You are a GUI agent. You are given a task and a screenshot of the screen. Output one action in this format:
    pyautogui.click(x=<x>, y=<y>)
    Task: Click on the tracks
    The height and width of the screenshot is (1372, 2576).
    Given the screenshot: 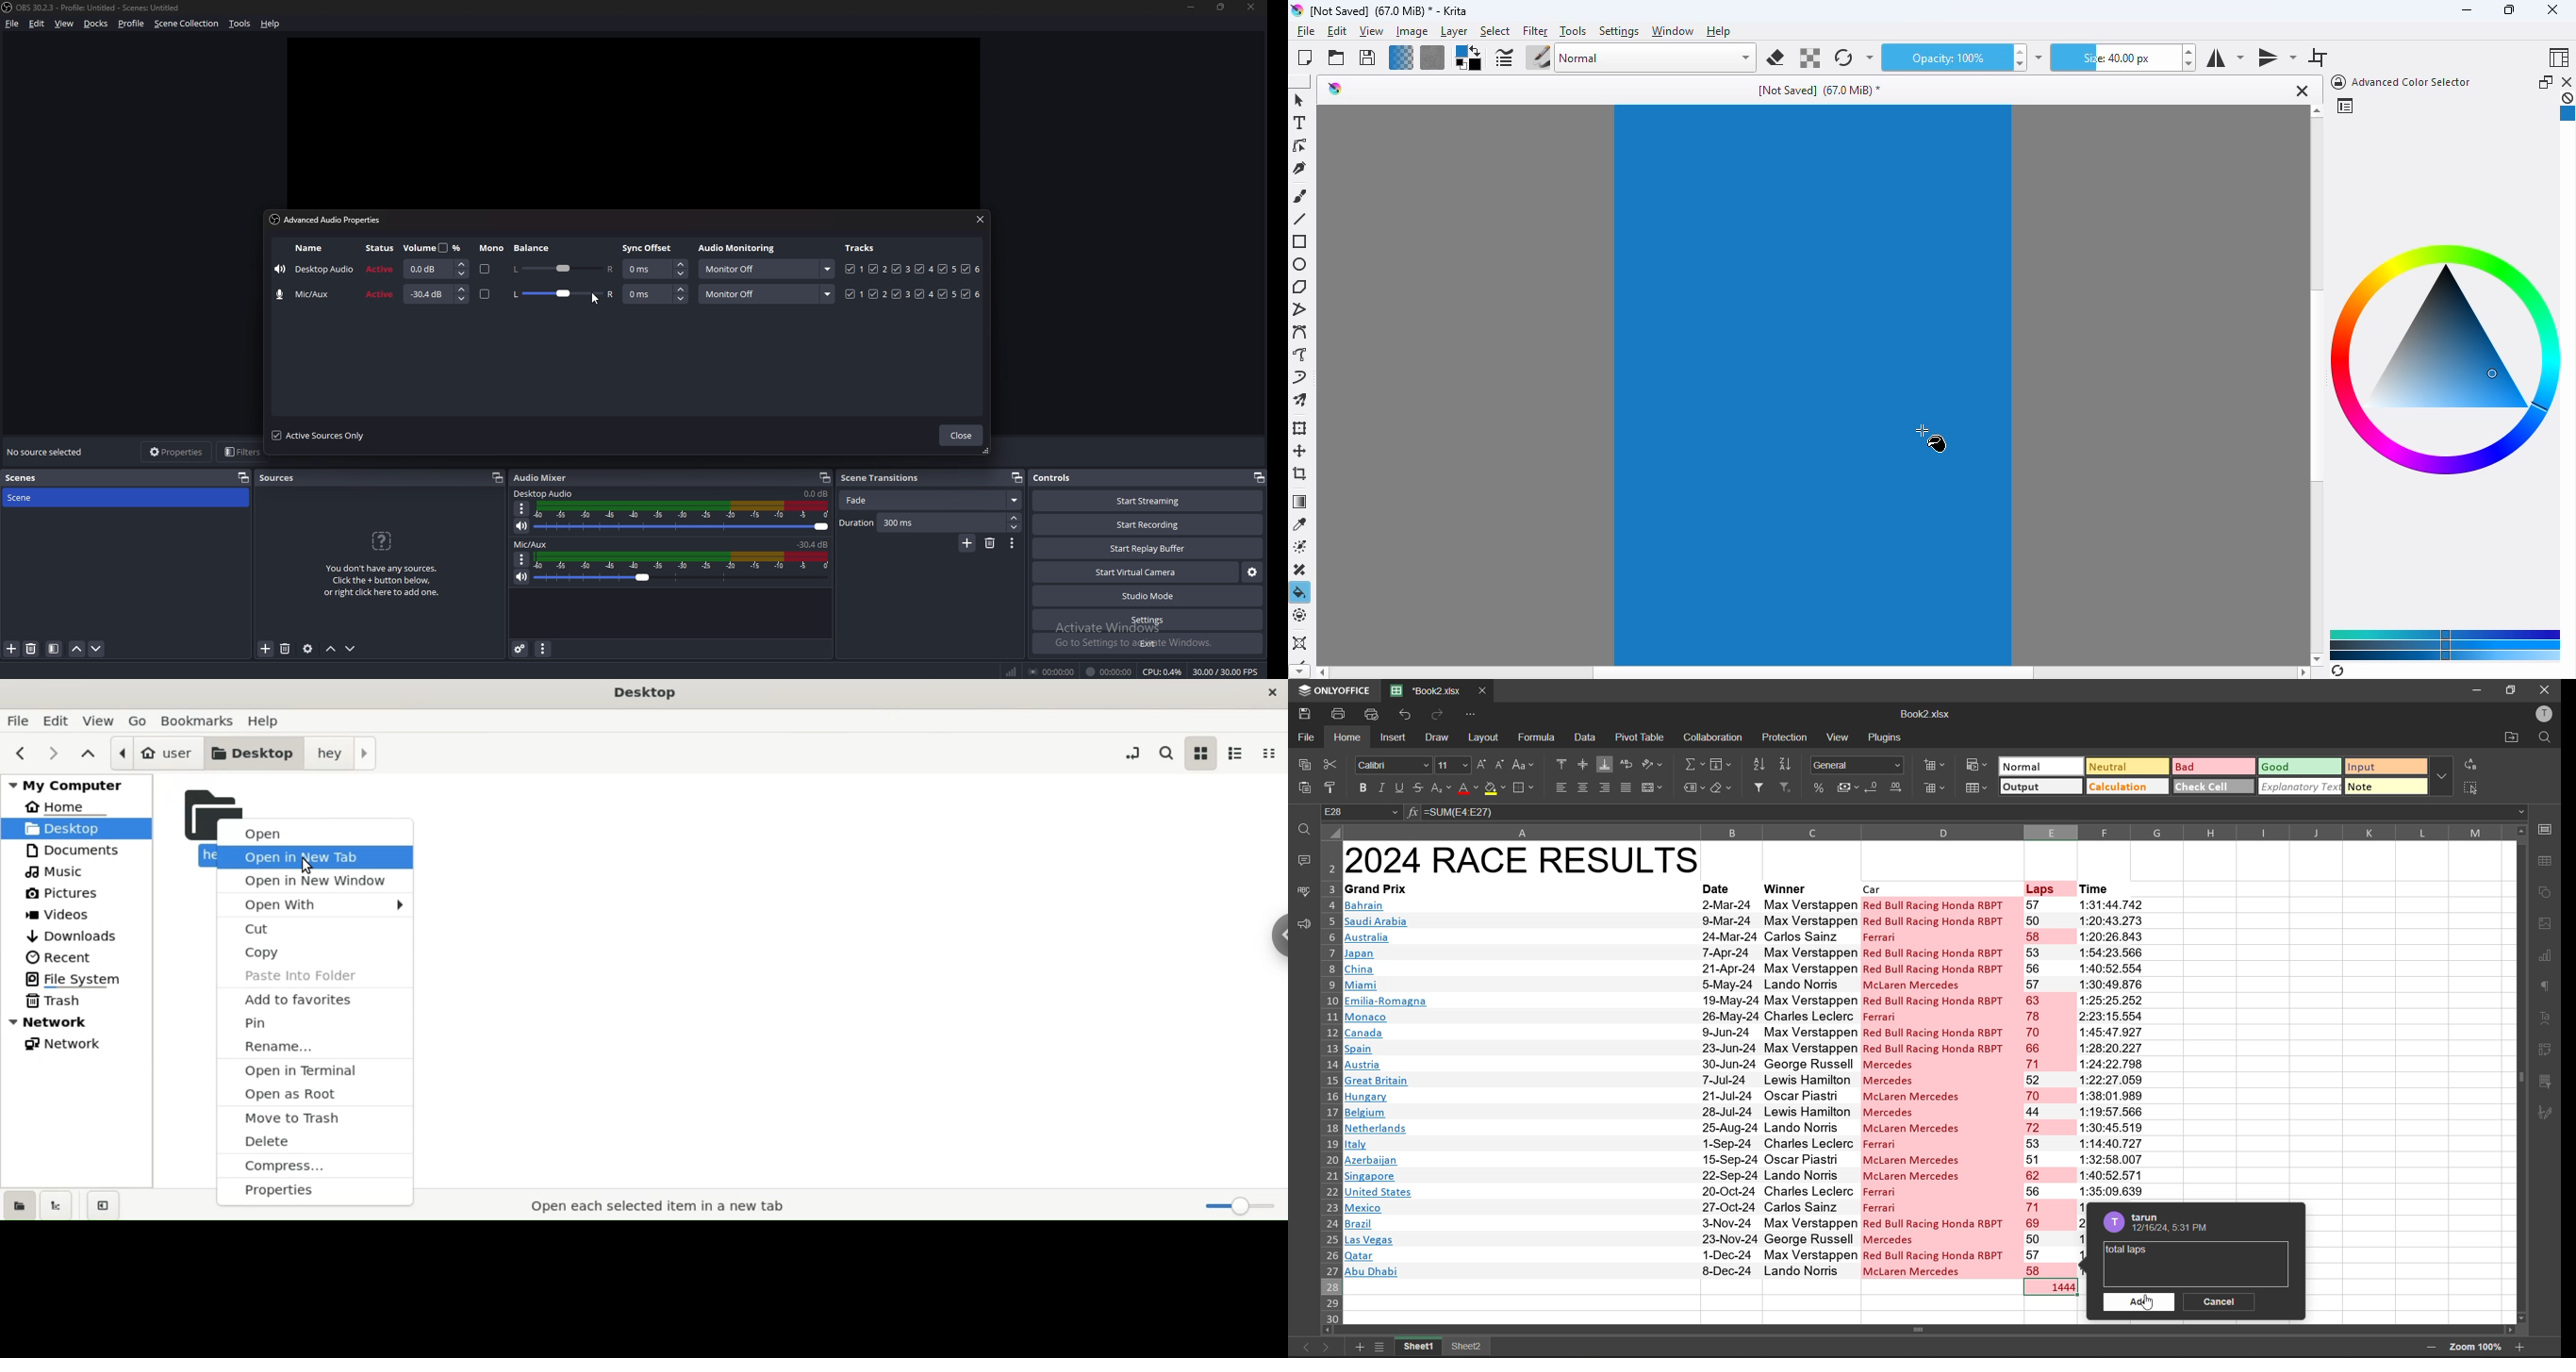 What is the action you would take?
    pyautogui.click(x=912, y=294)
    